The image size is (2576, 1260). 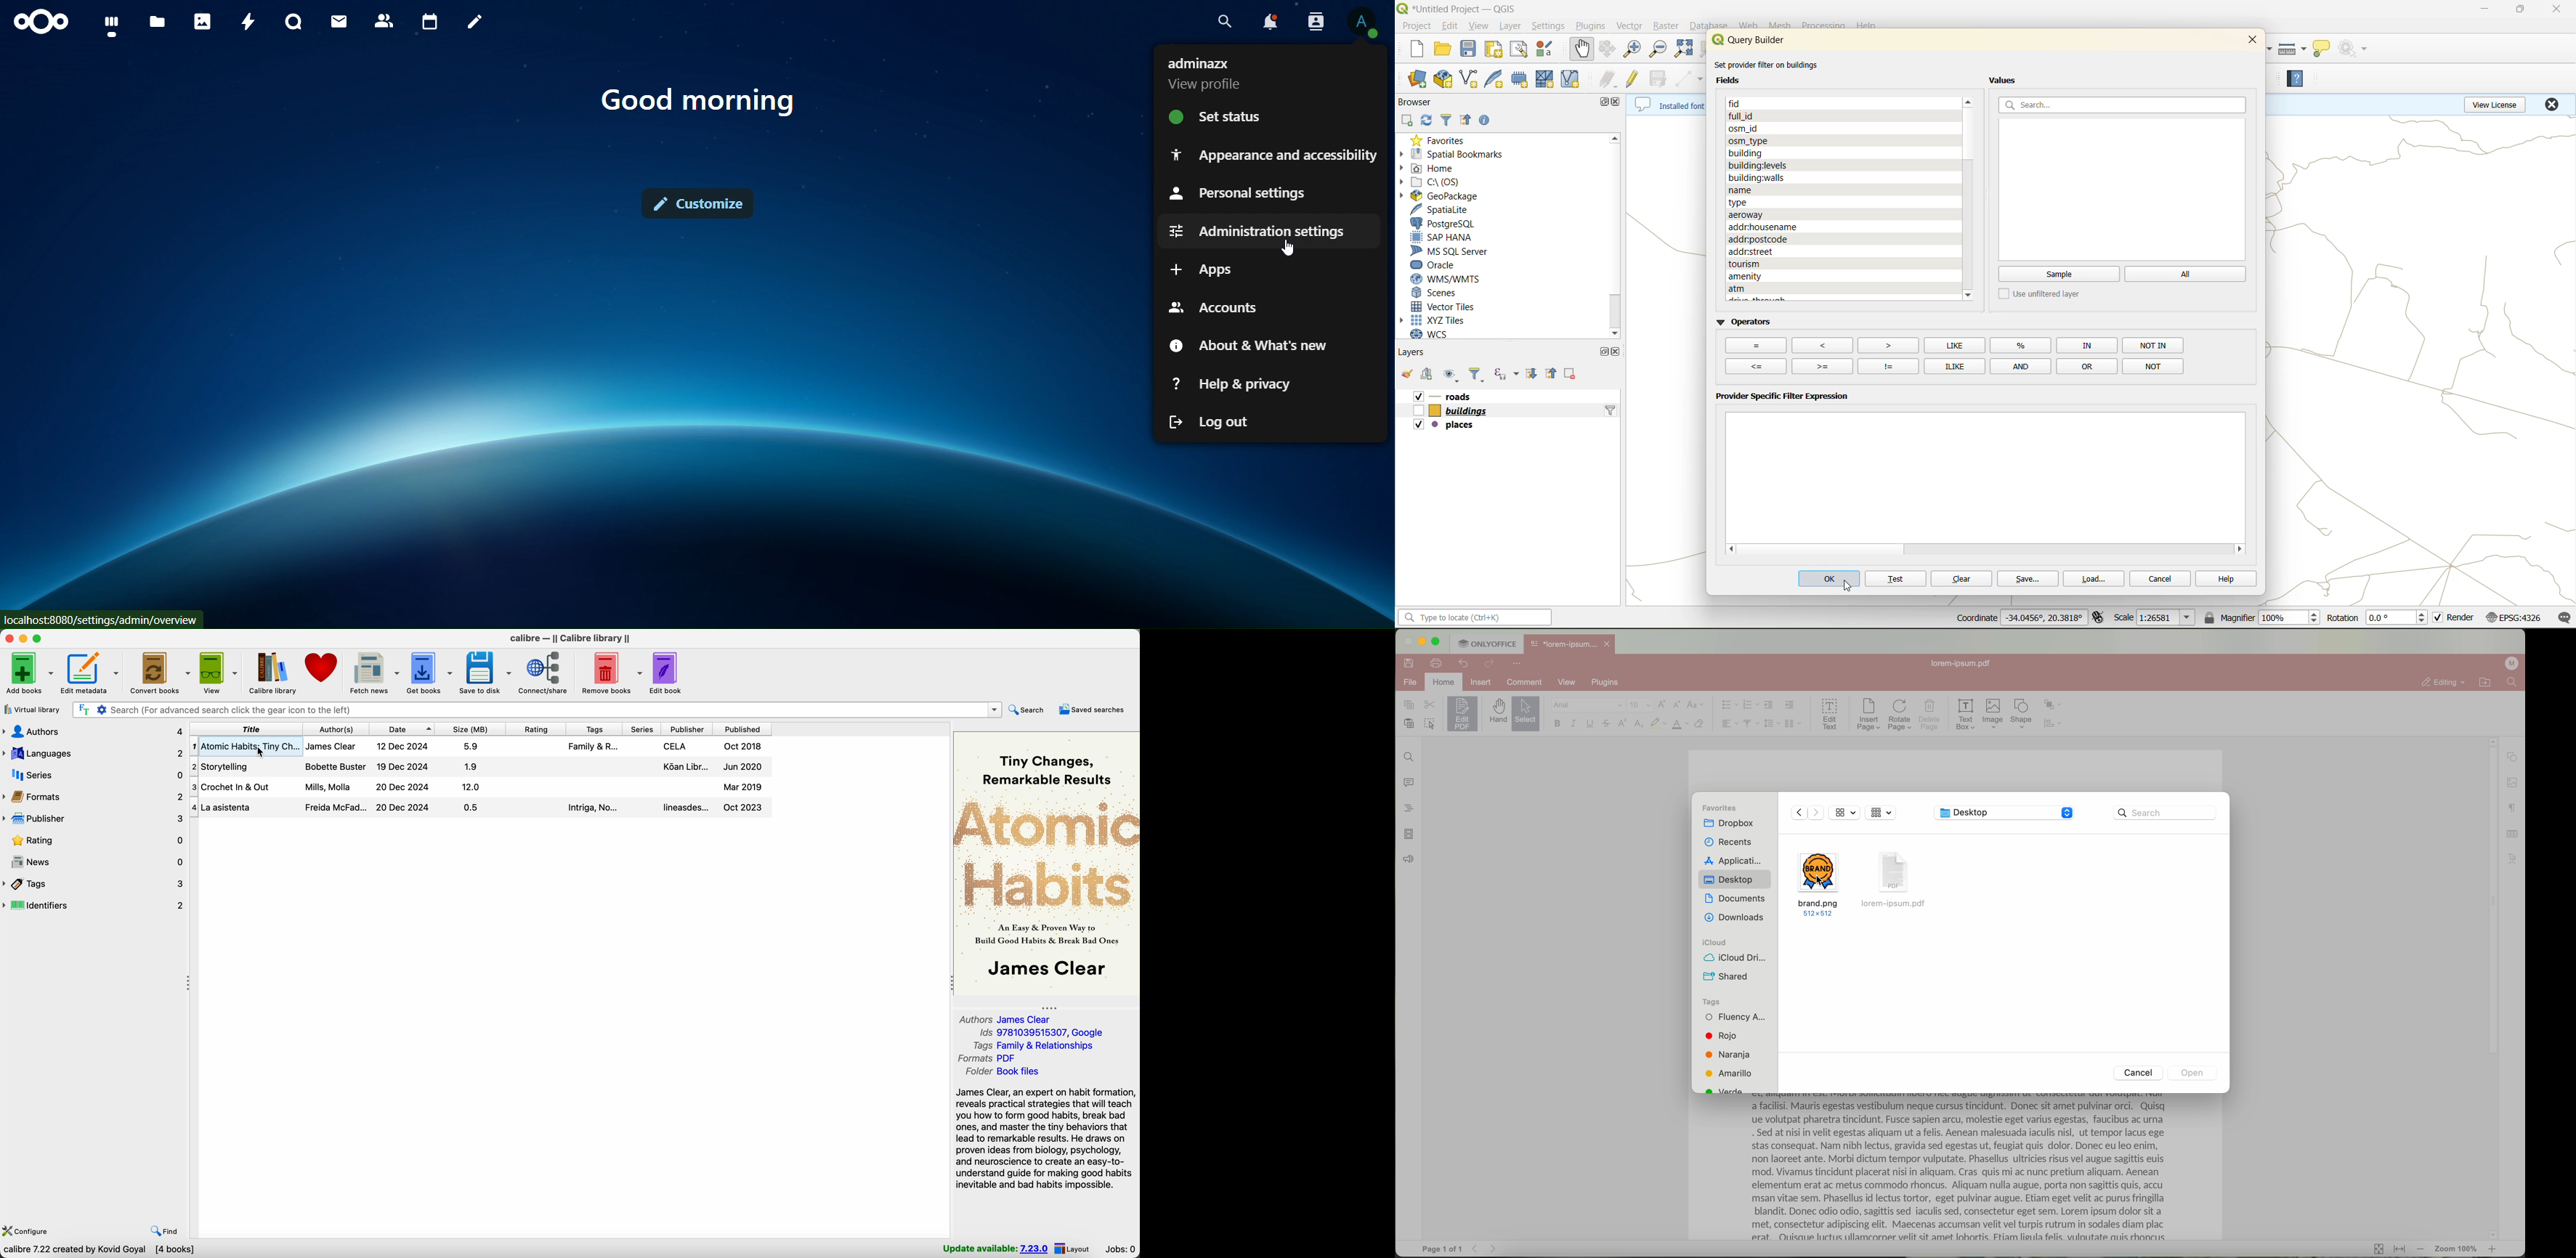 What do you see at coordinates (1887, 344) in the screenshot?
I see `opertators` at bounding box center [1887, 344].